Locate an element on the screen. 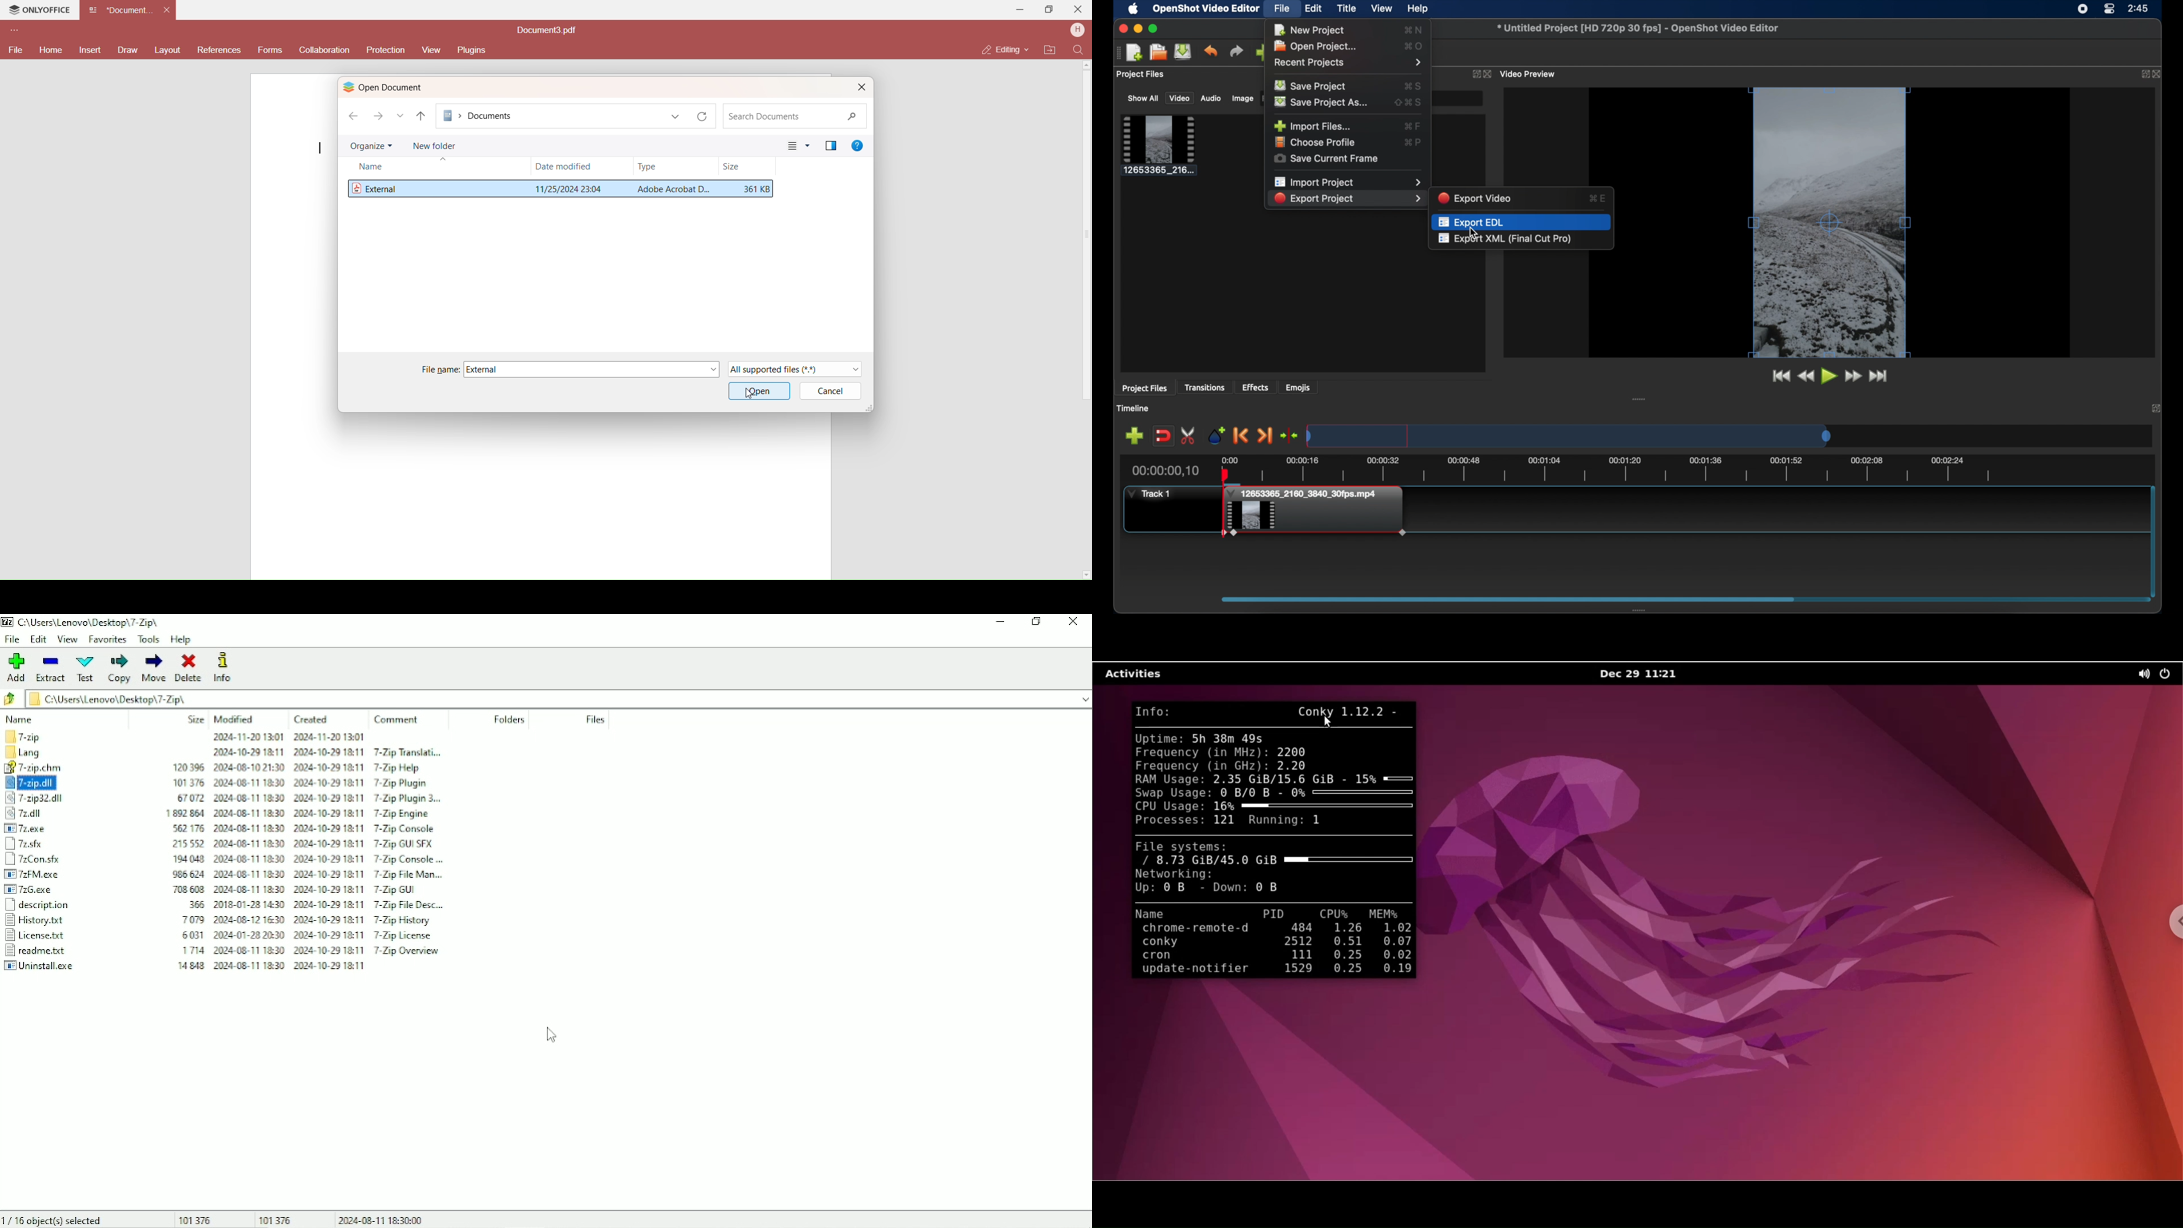 The image size is (2184, 1232). forward is located at coordinates (378, 118).